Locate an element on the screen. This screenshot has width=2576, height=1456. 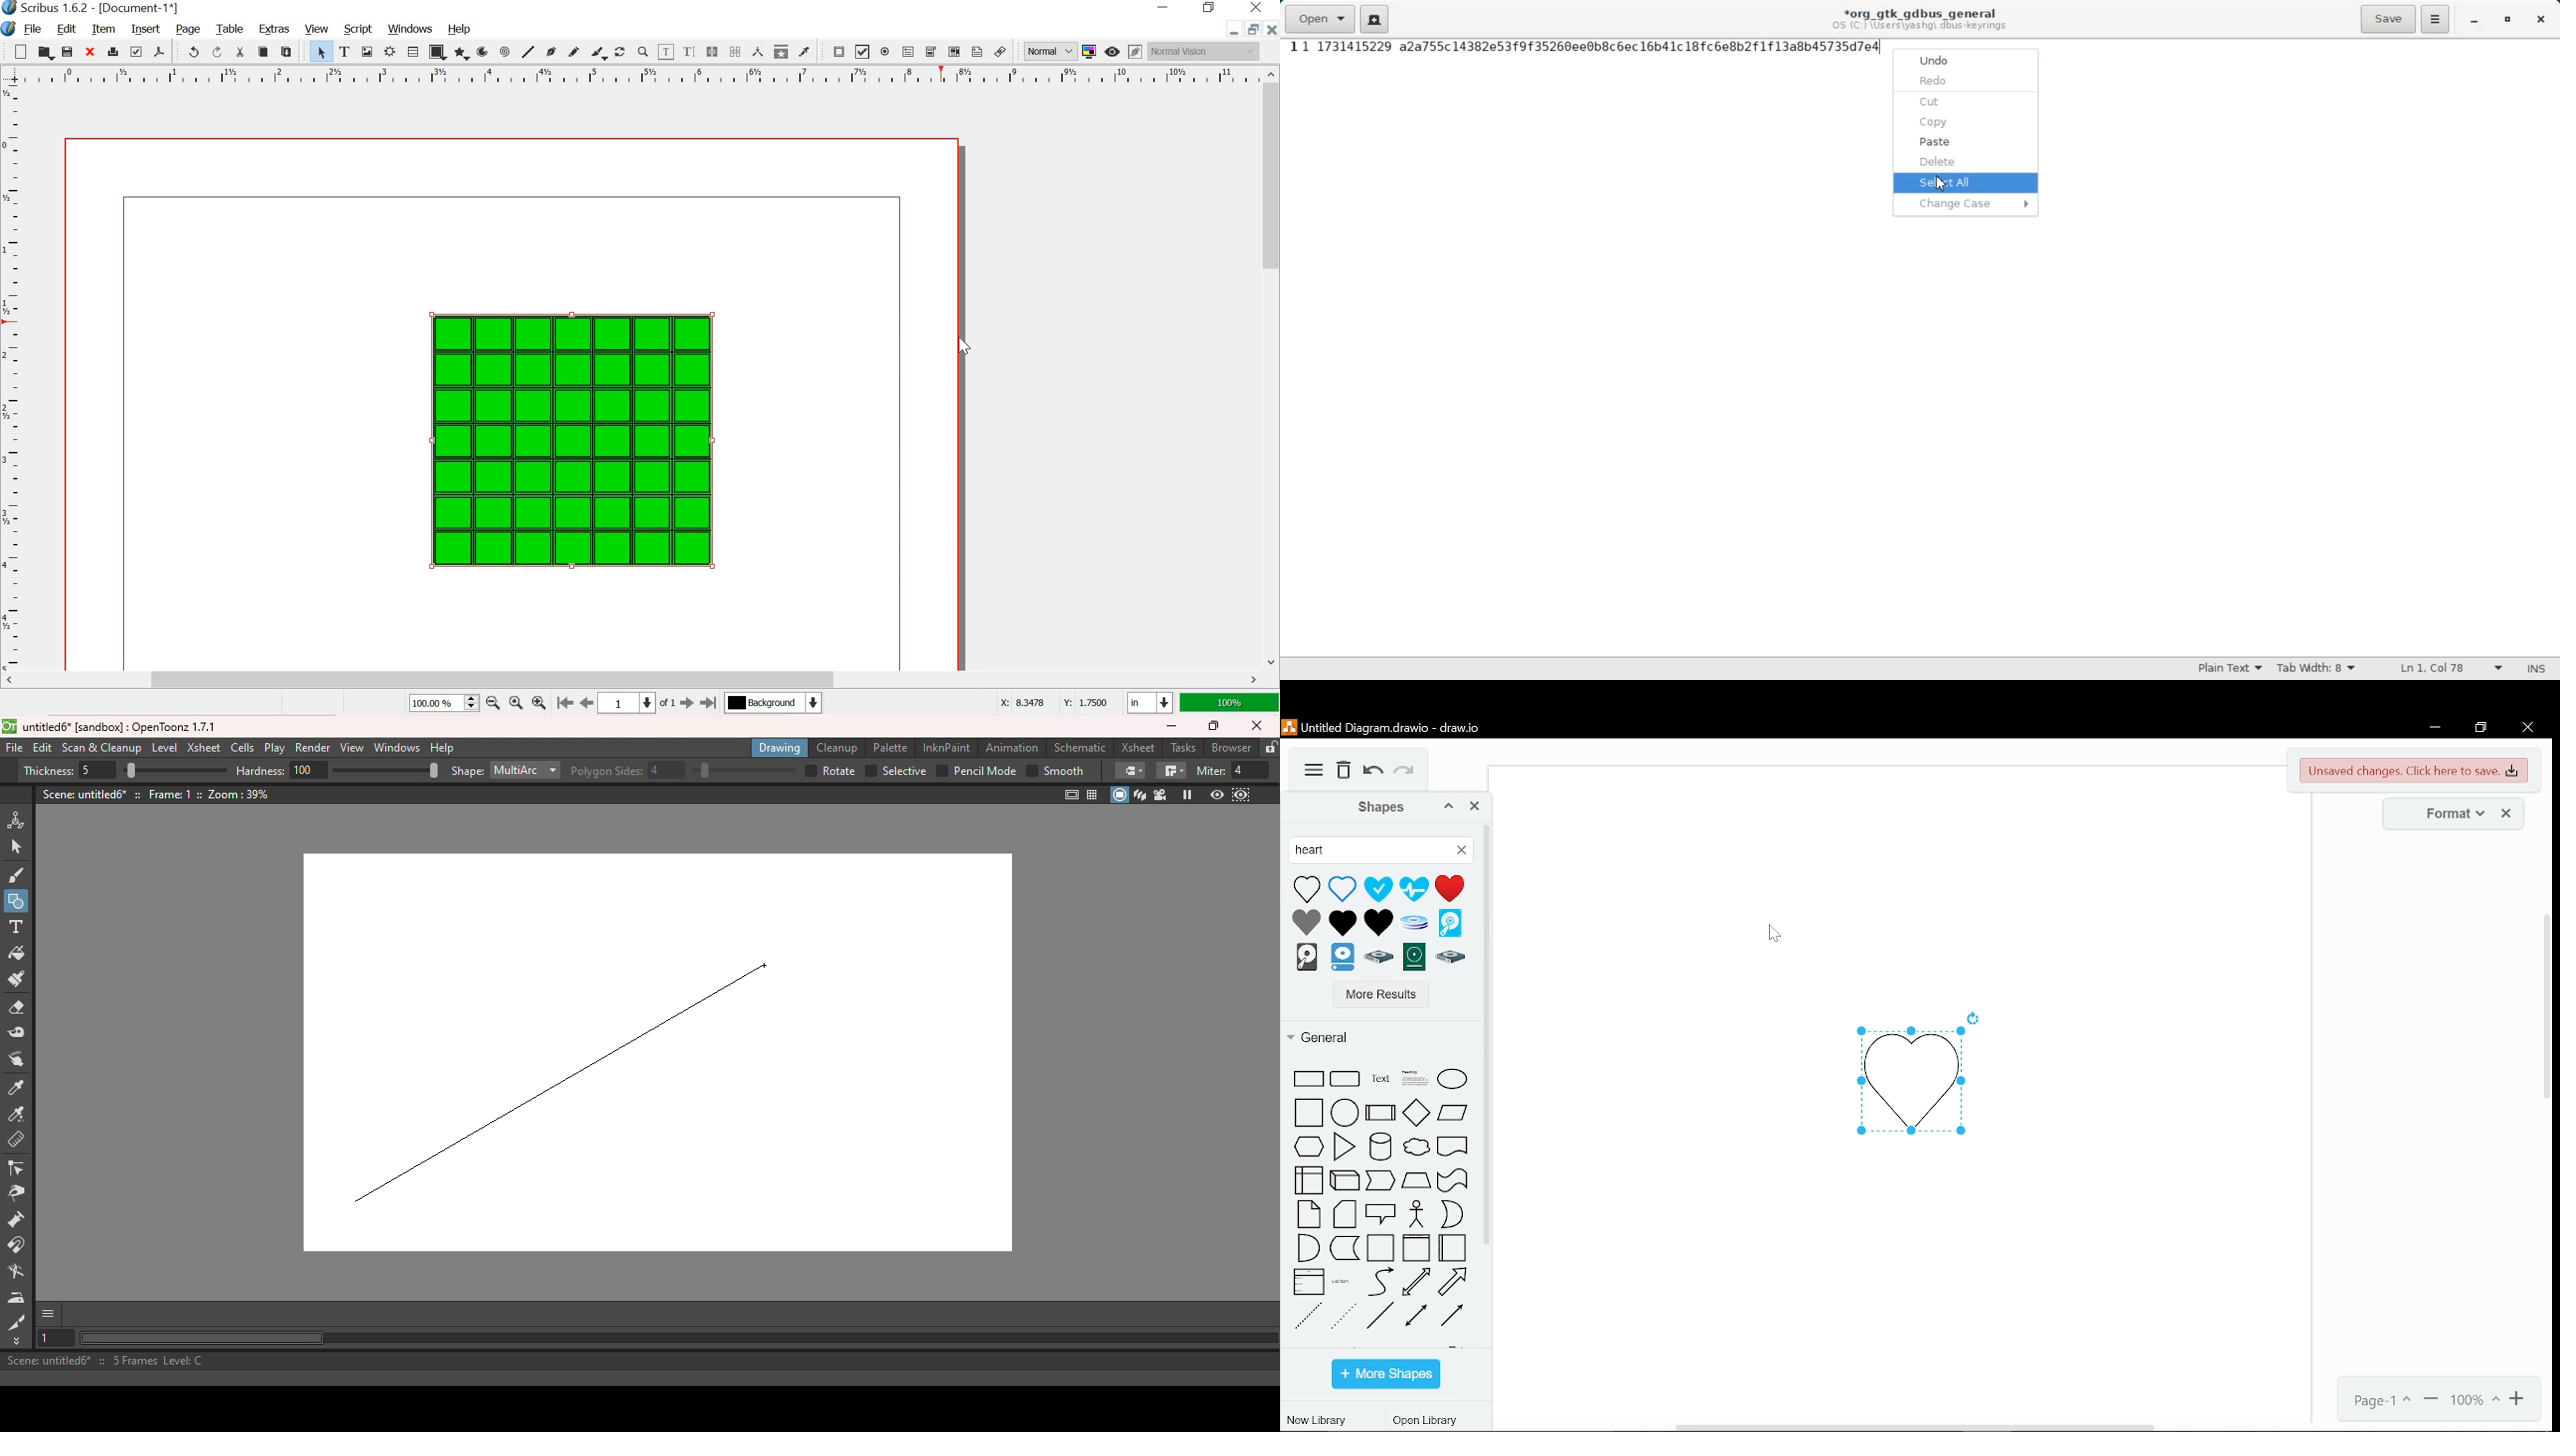
unlink text frames is located at coordinates (737, 50).